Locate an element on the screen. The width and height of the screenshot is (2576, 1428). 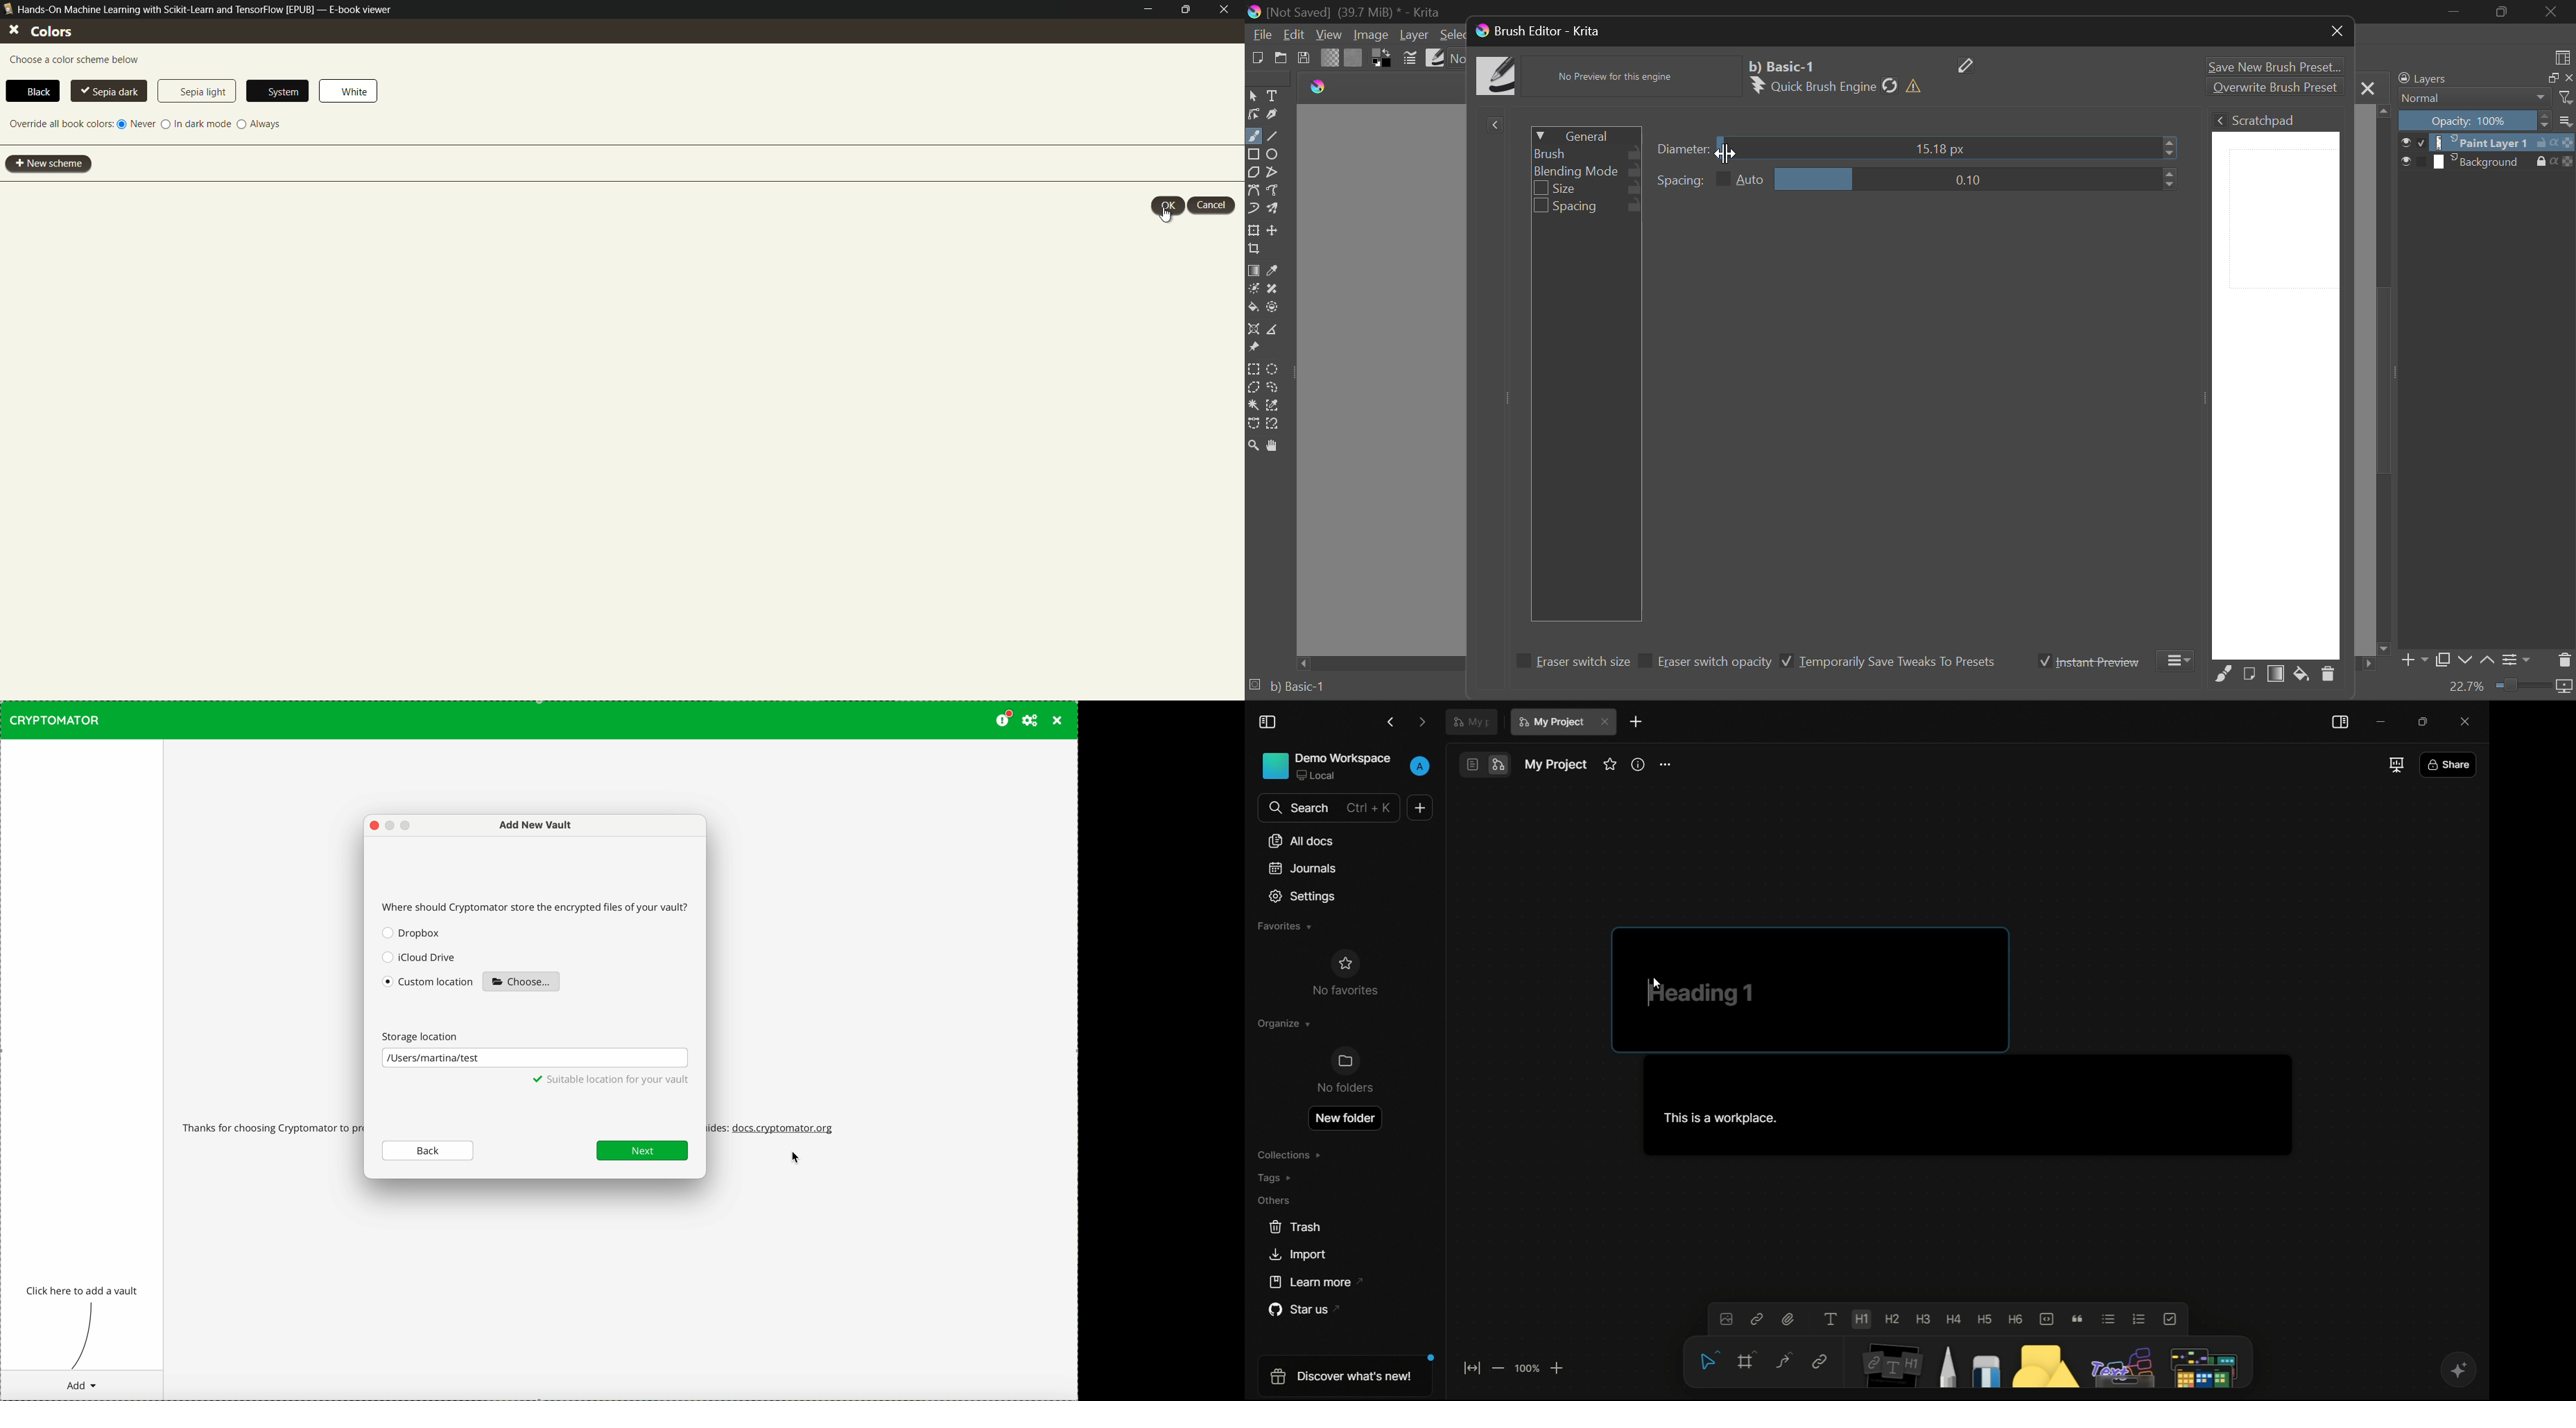
Blending Mode is located at coordinates (2484, 98).